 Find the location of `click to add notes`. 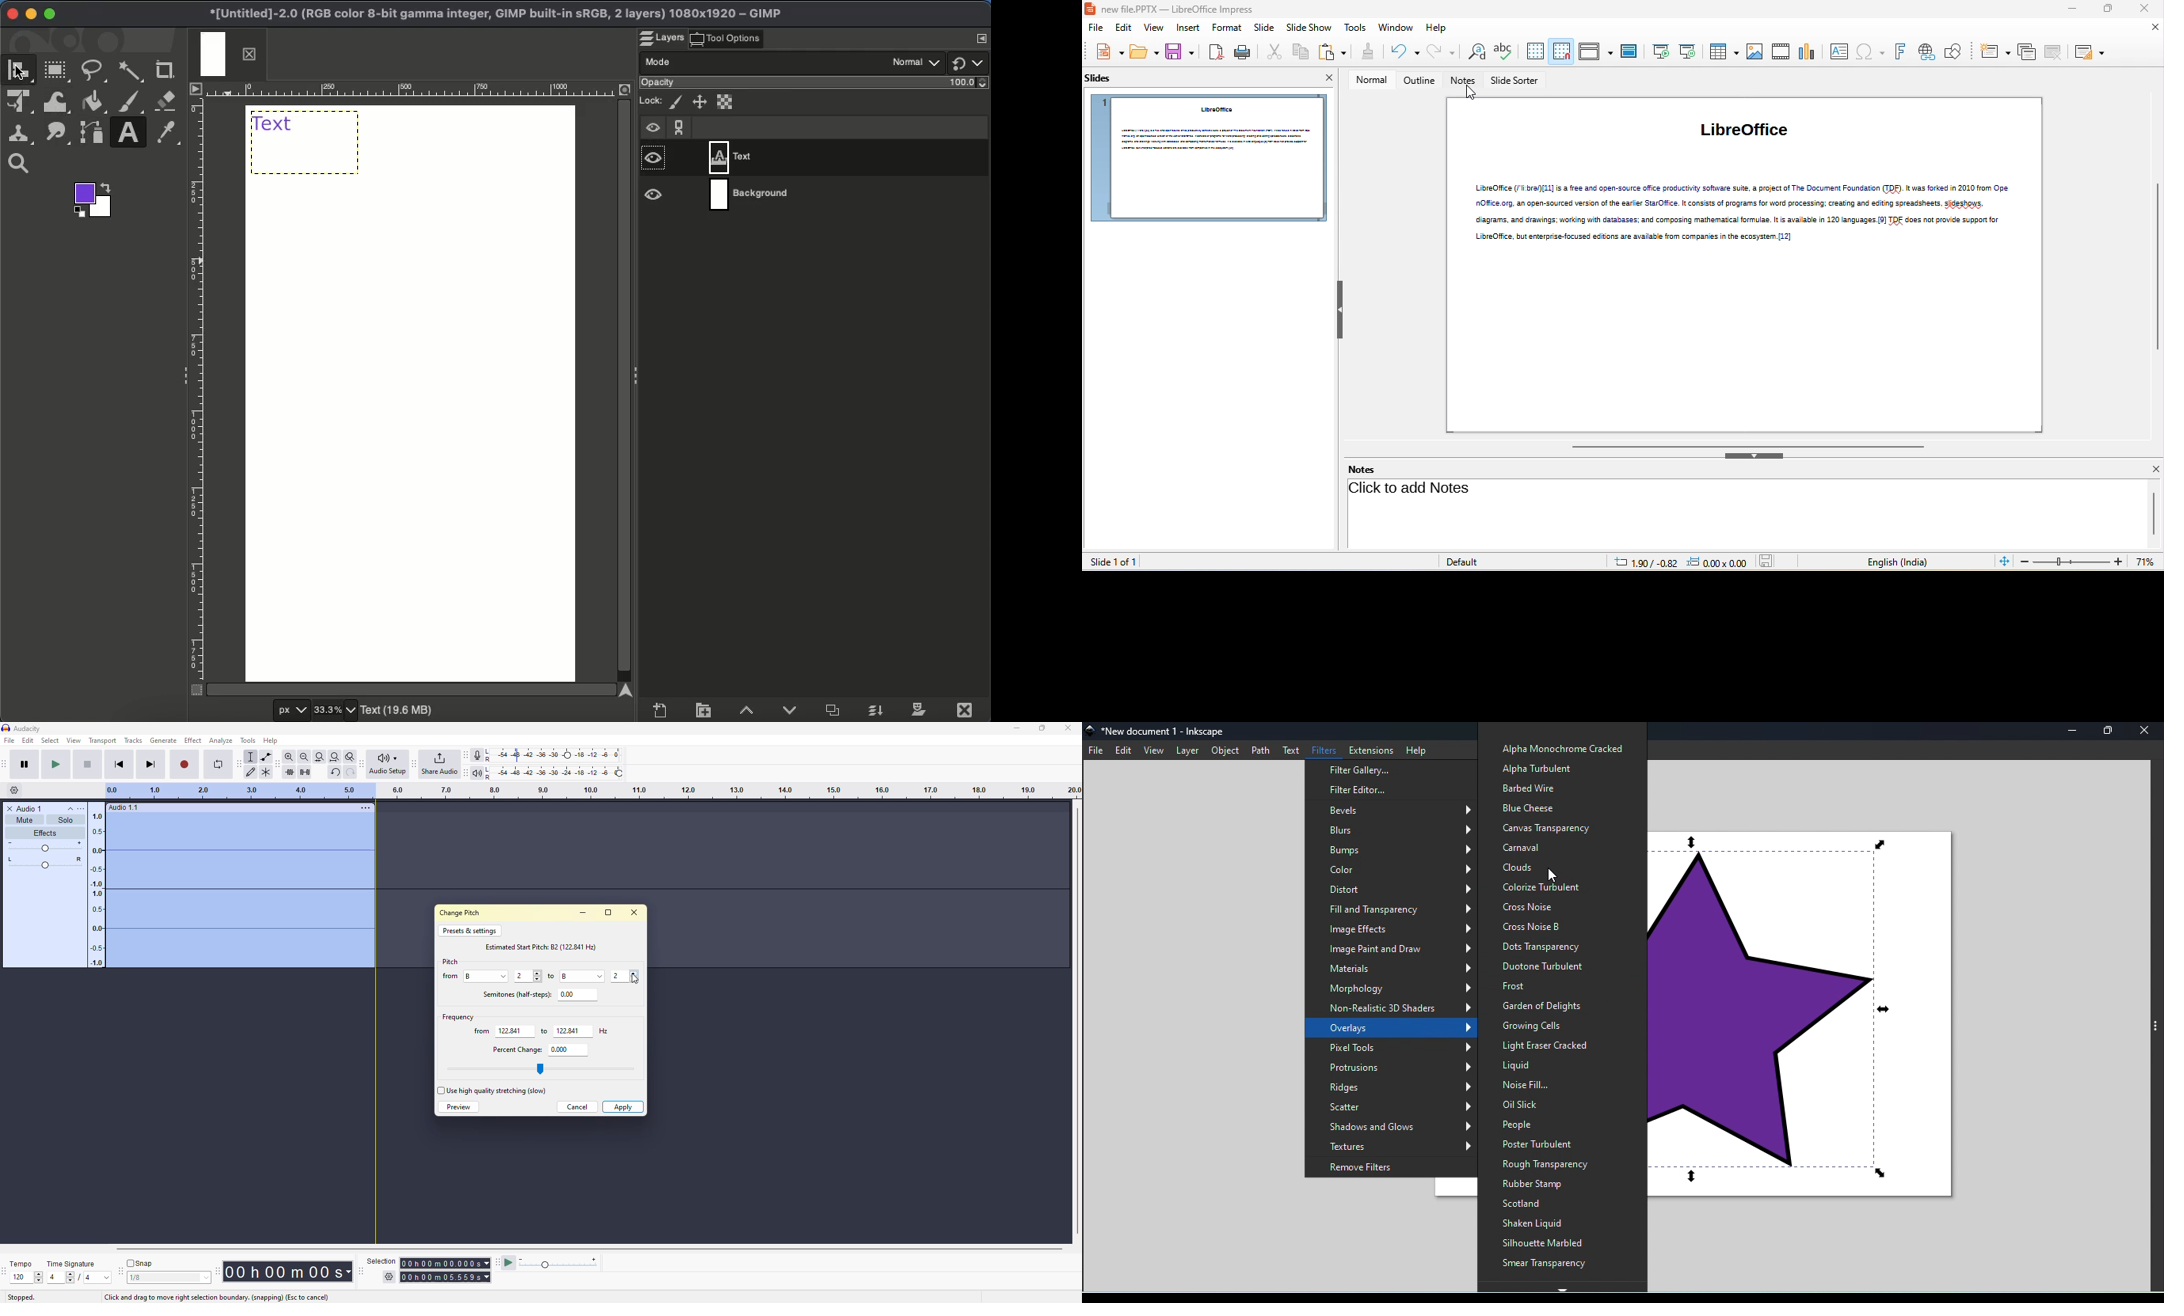

click to add notes is located at coordinates (1415, 490).